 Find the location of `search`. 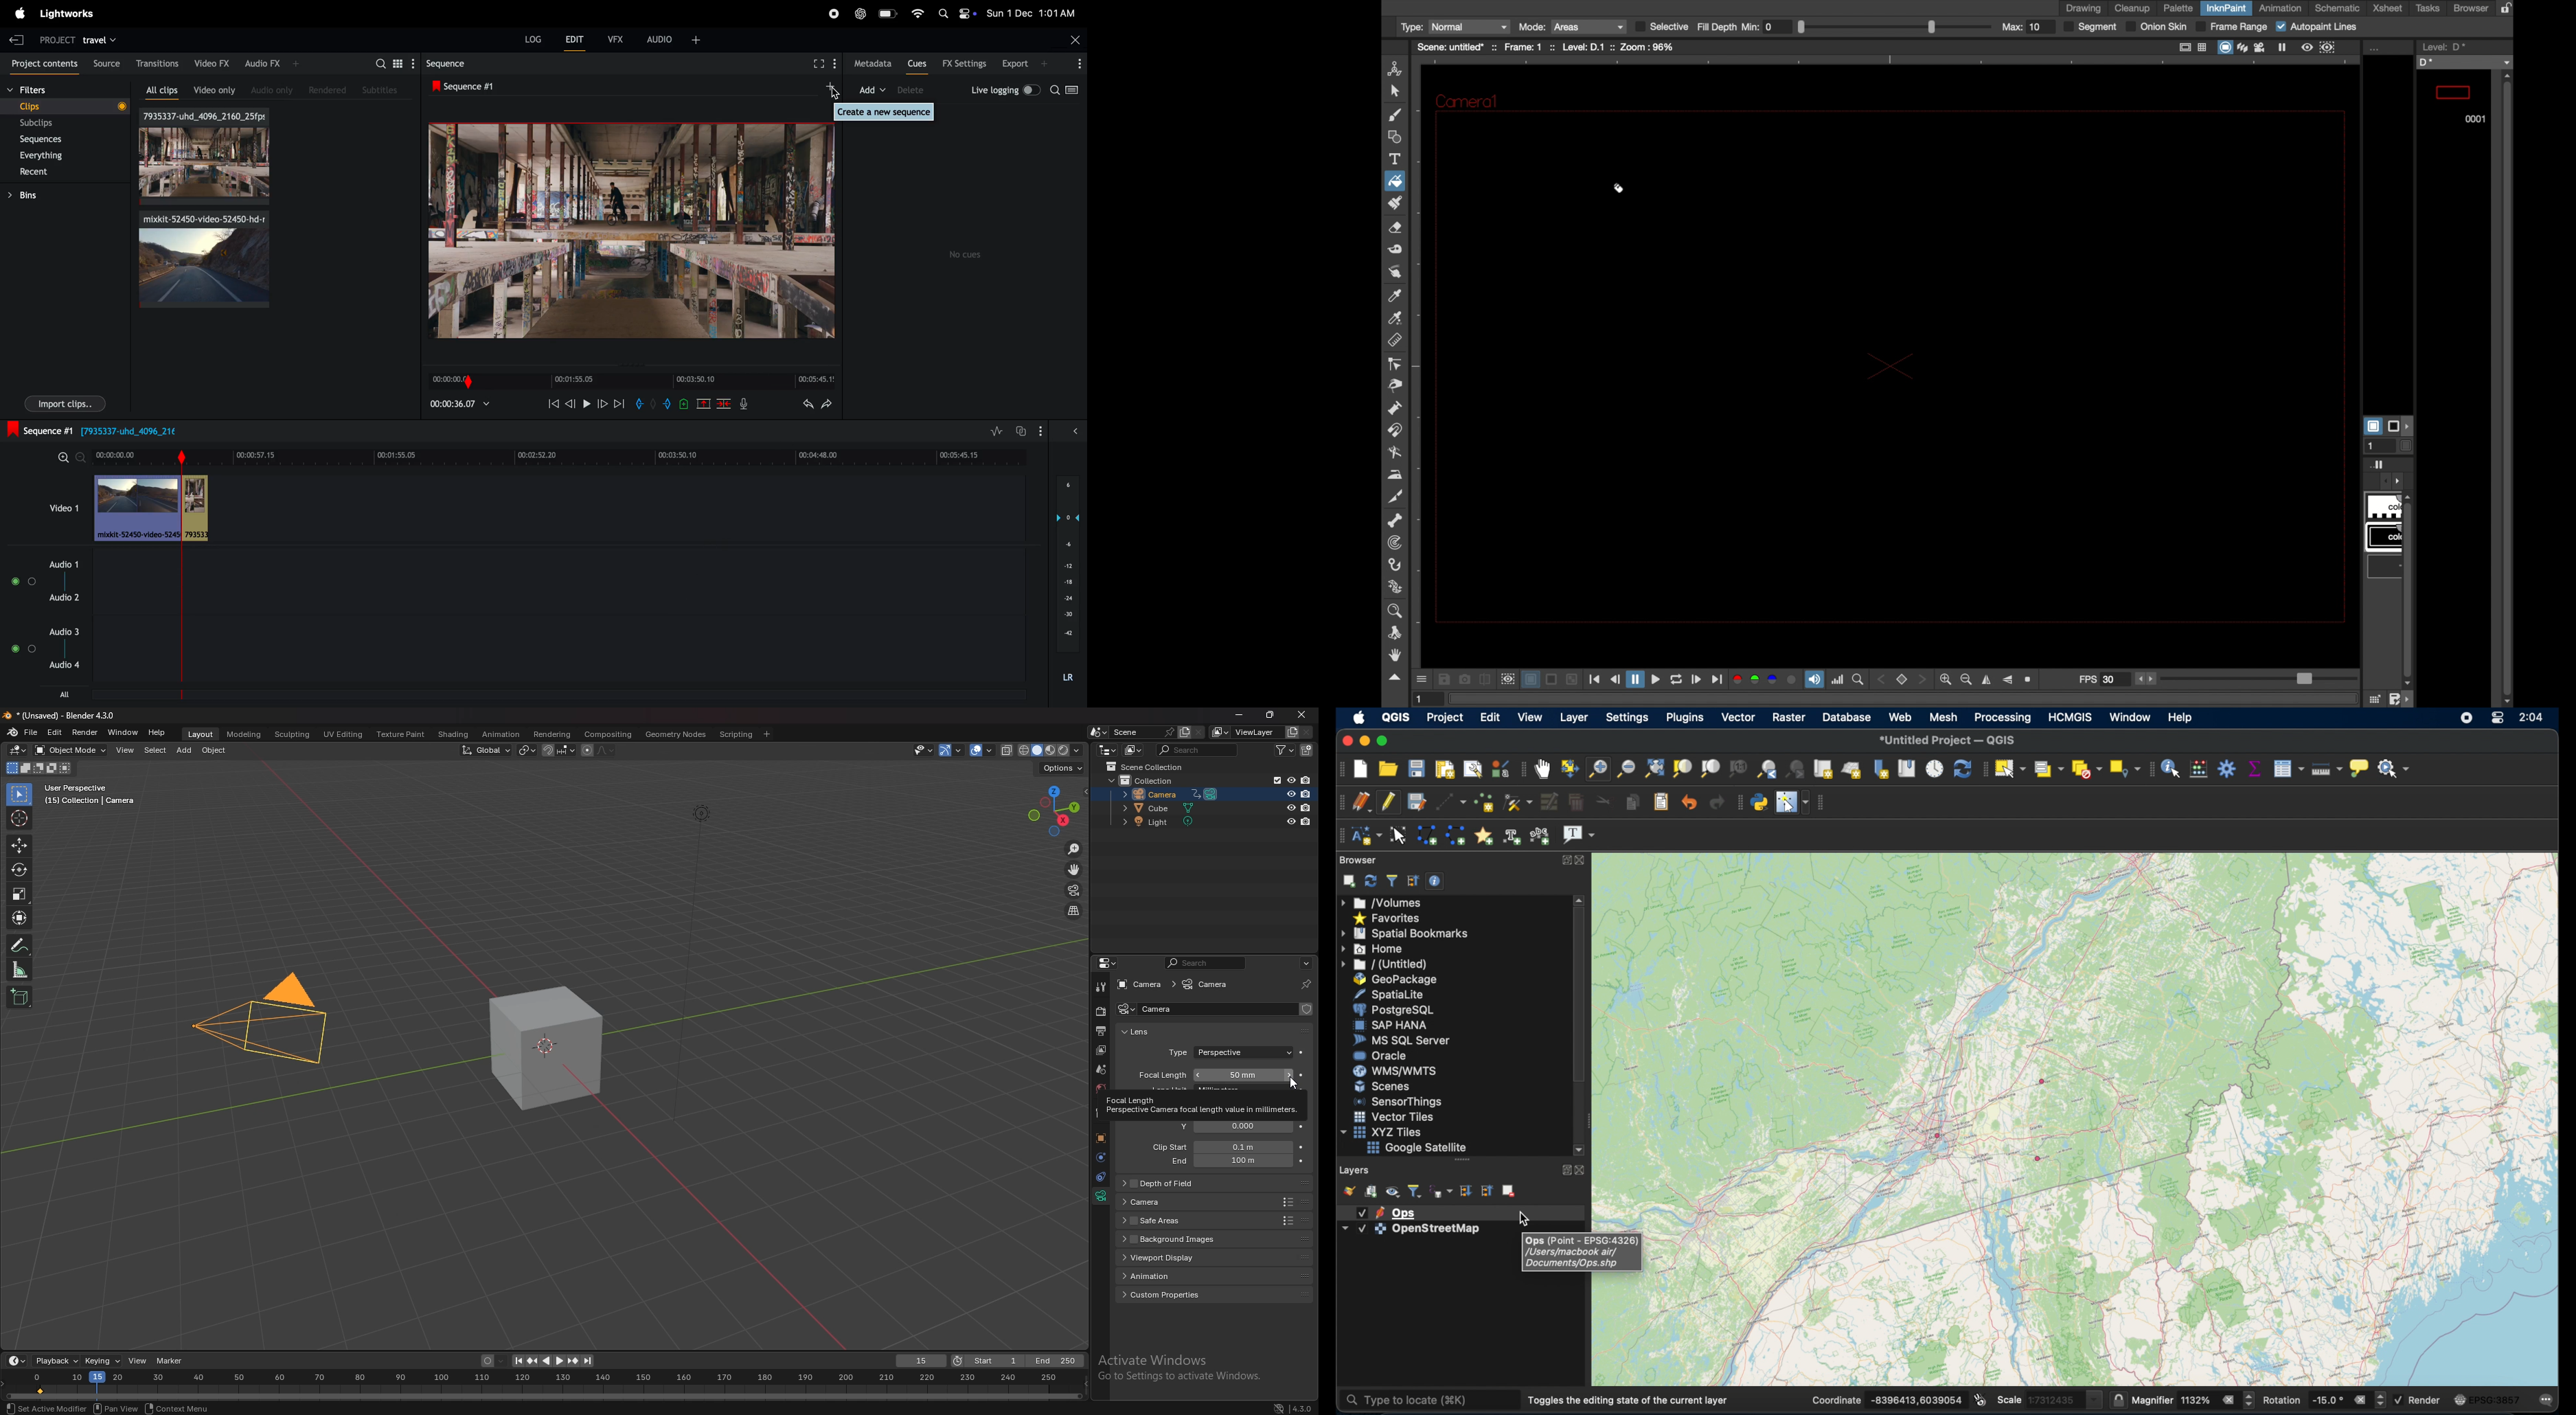

search is located at coordinates (1197, 749).